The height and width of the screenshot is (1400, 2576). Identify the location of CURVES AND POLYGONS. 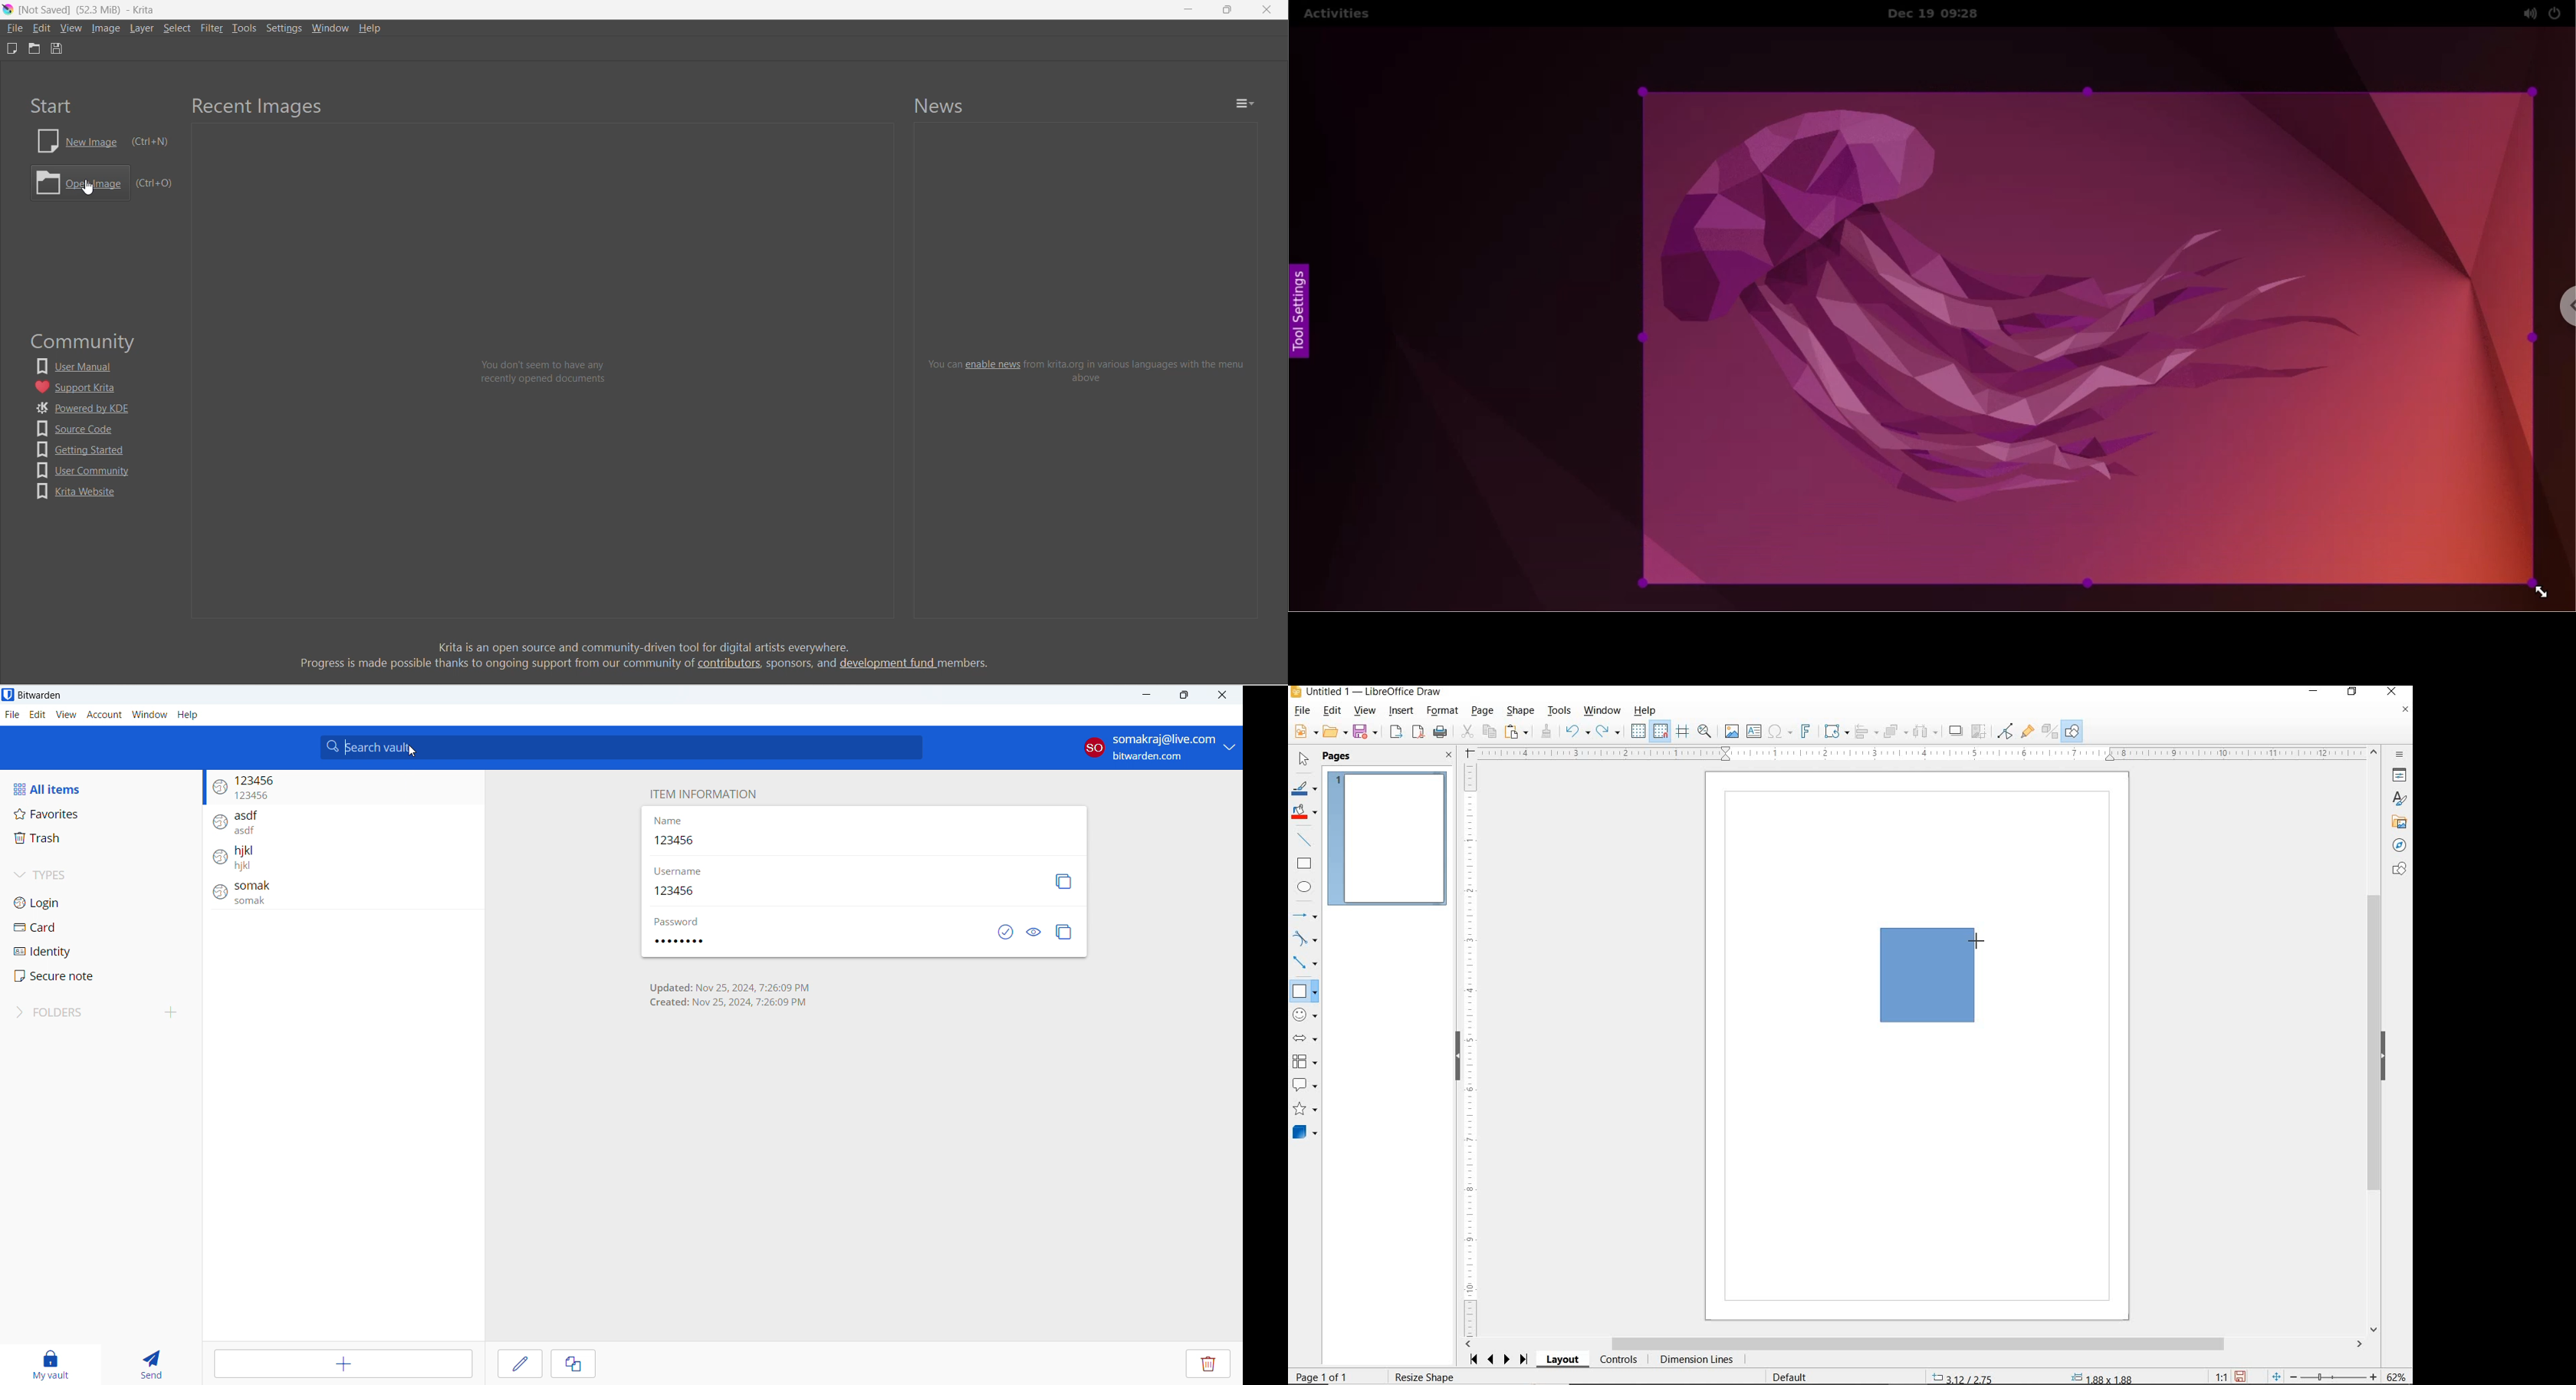
(1305, 938).